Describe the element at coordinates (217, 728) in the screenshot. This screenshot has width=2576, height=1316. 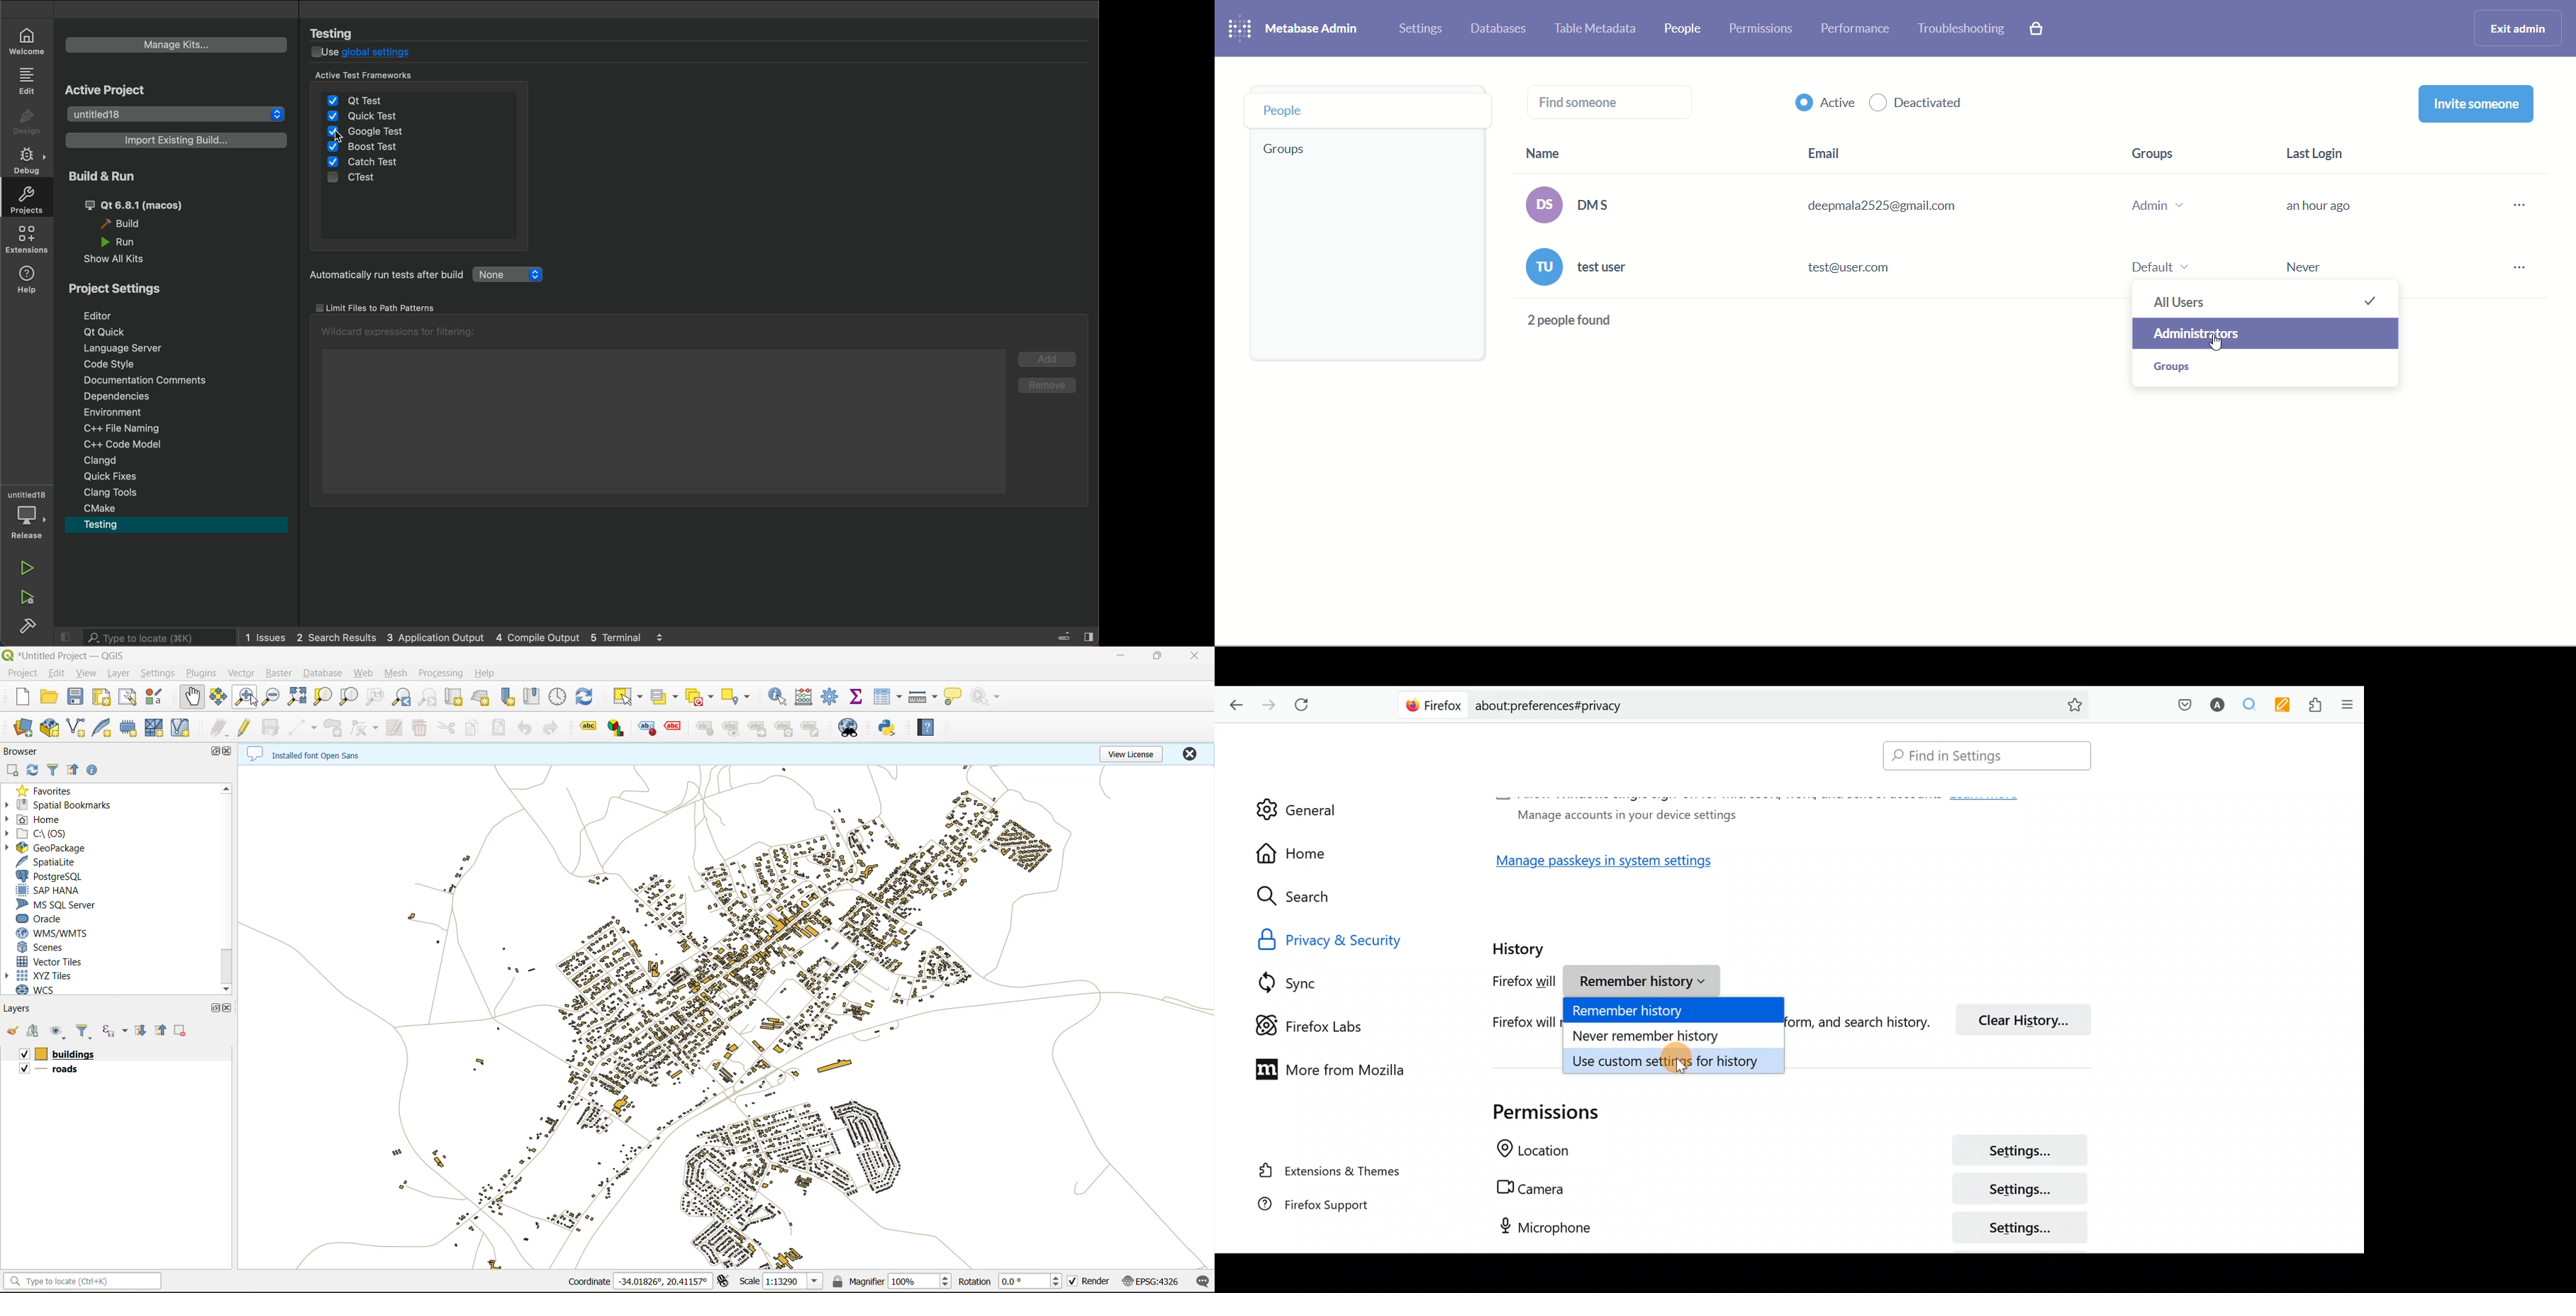
I see `edits` at that location.